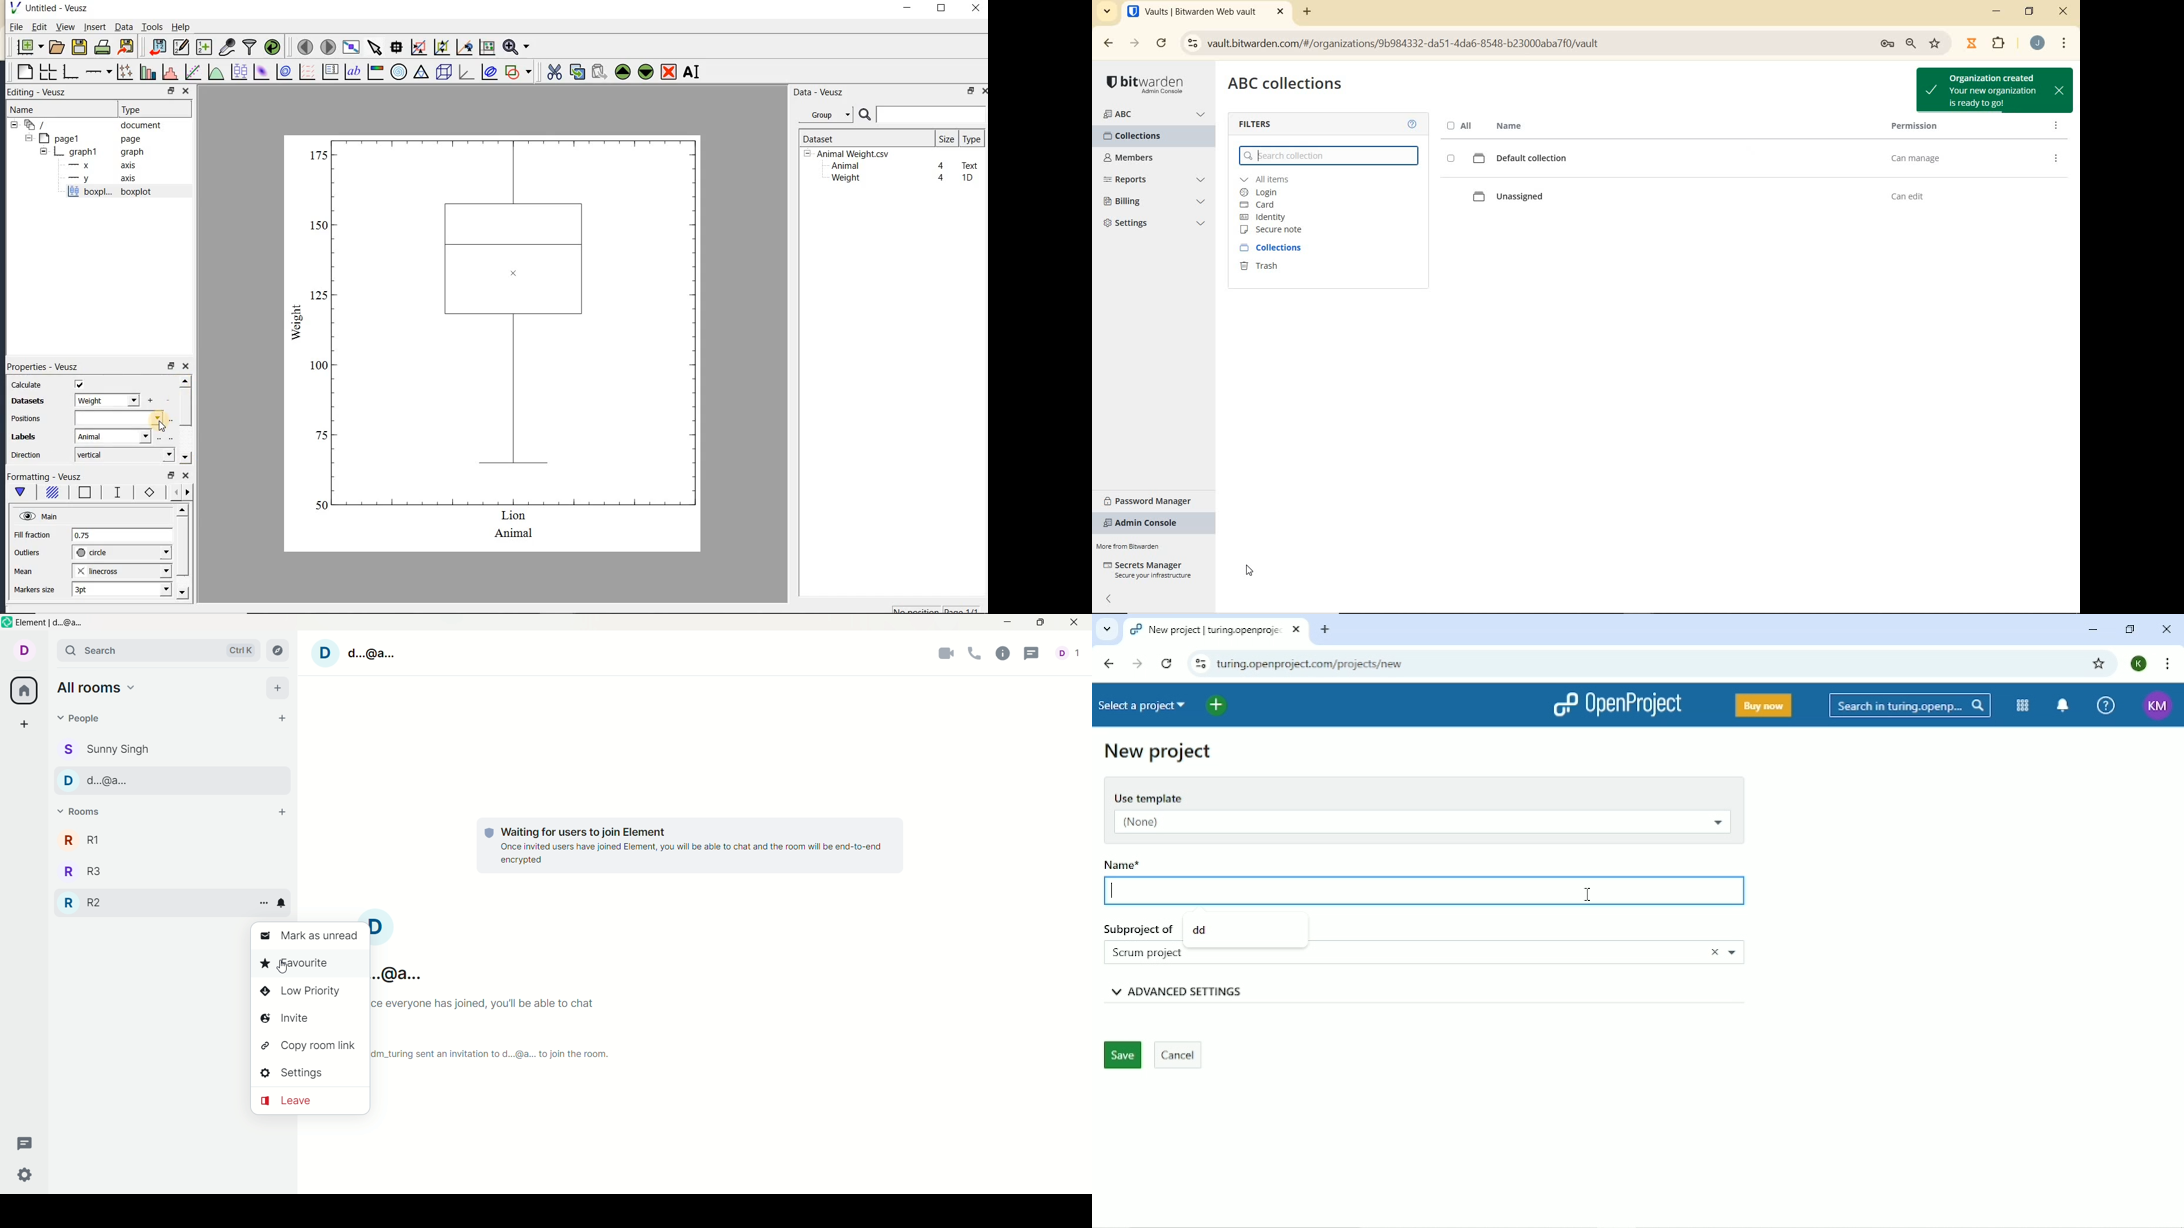 This screenshot has height=1232, width=2184. I want to click on filters, so click(1263, 124).